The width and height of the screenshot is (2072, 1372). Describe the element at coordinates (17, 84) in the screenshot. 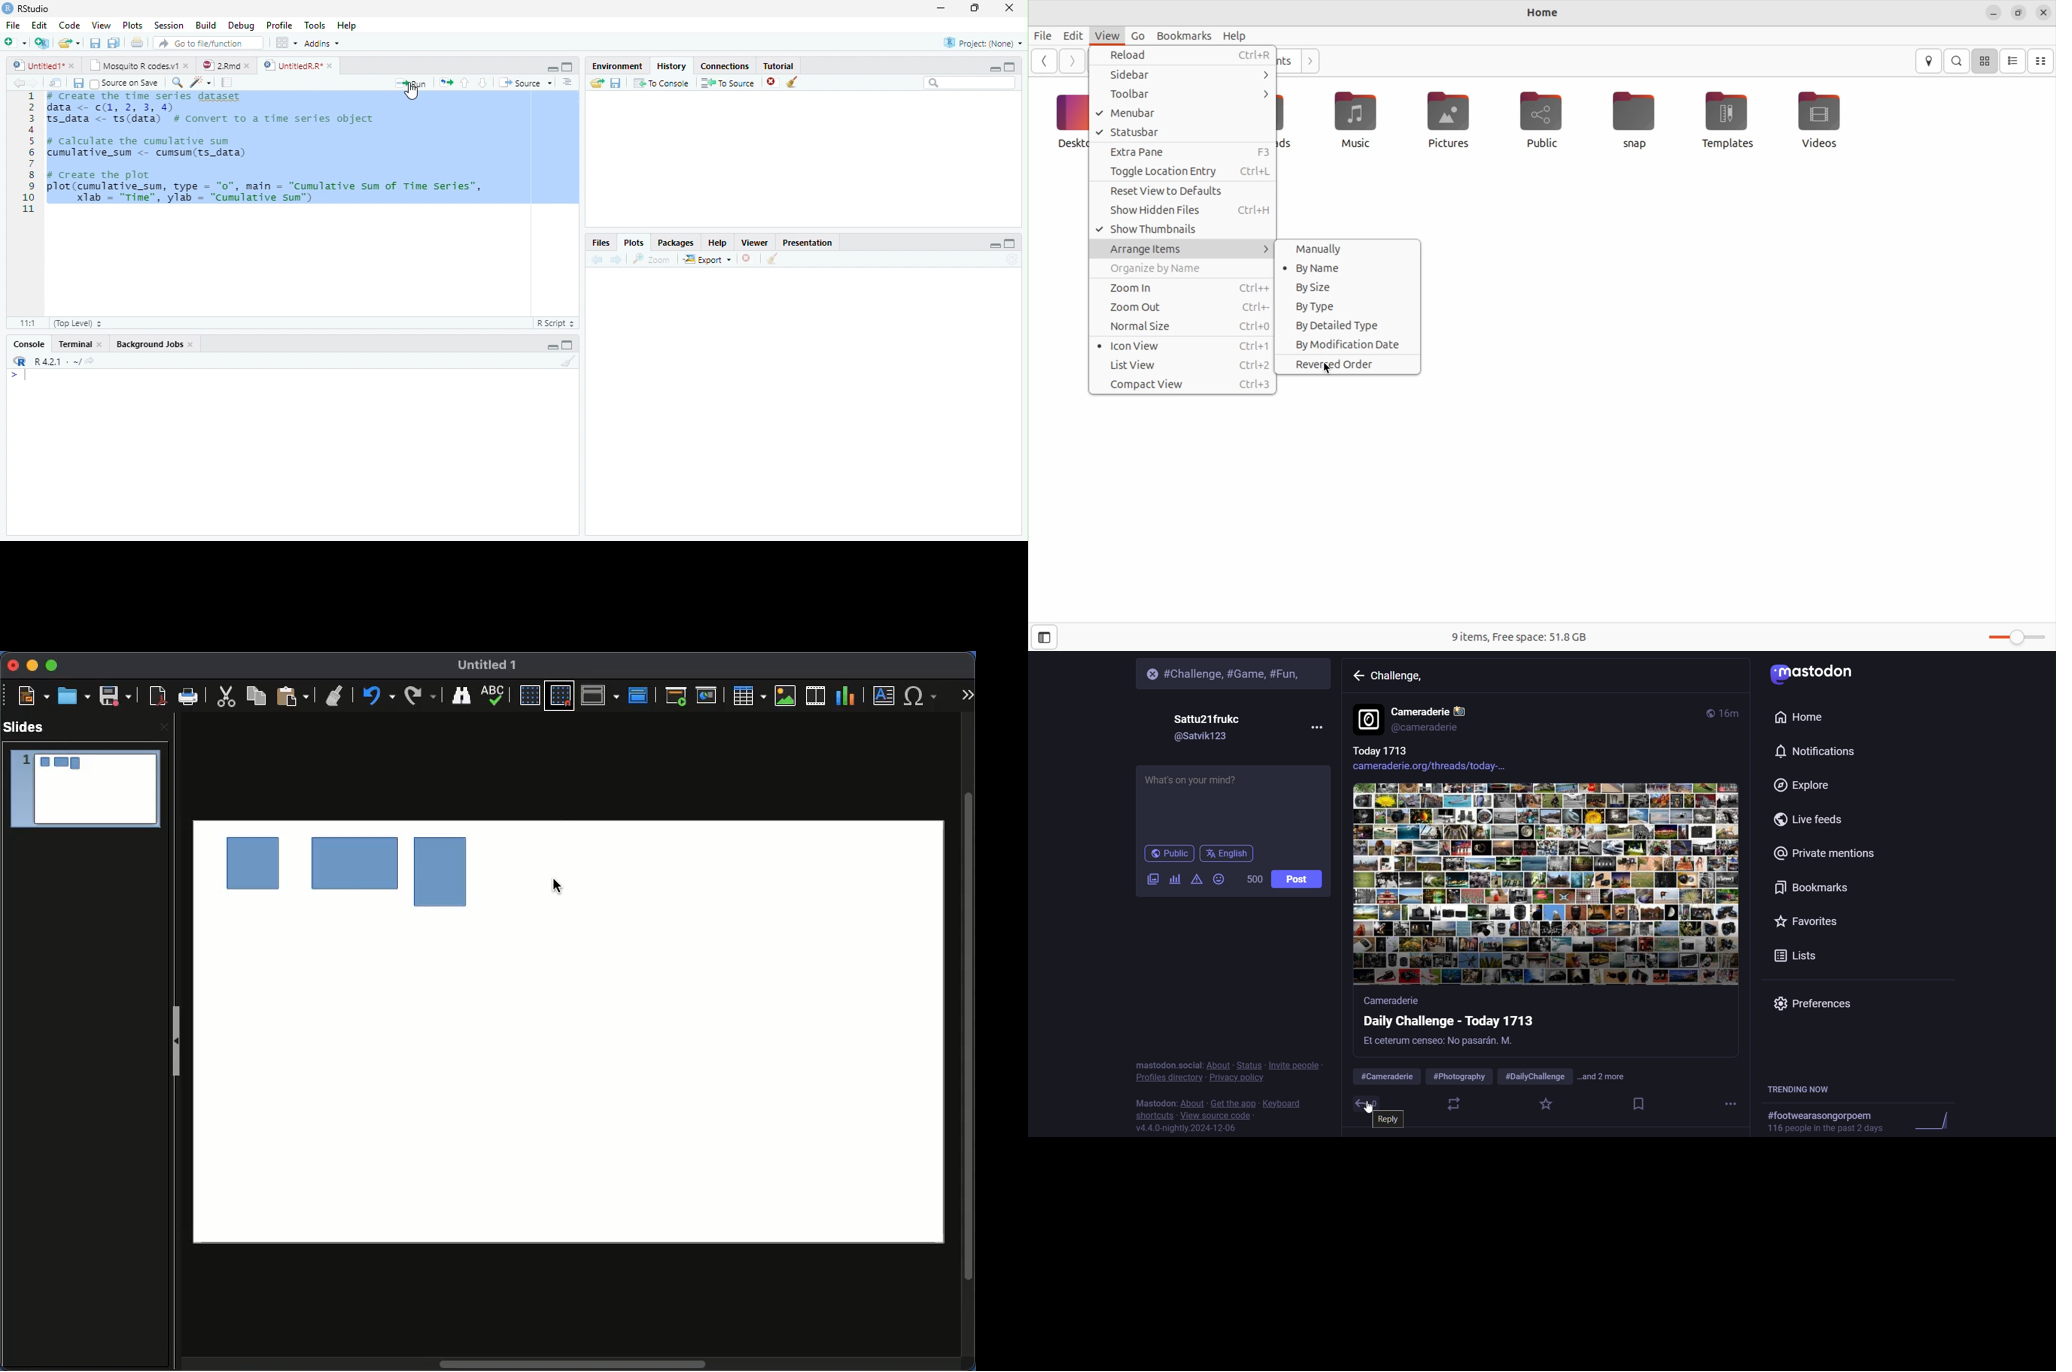

I see `Back` at that location.